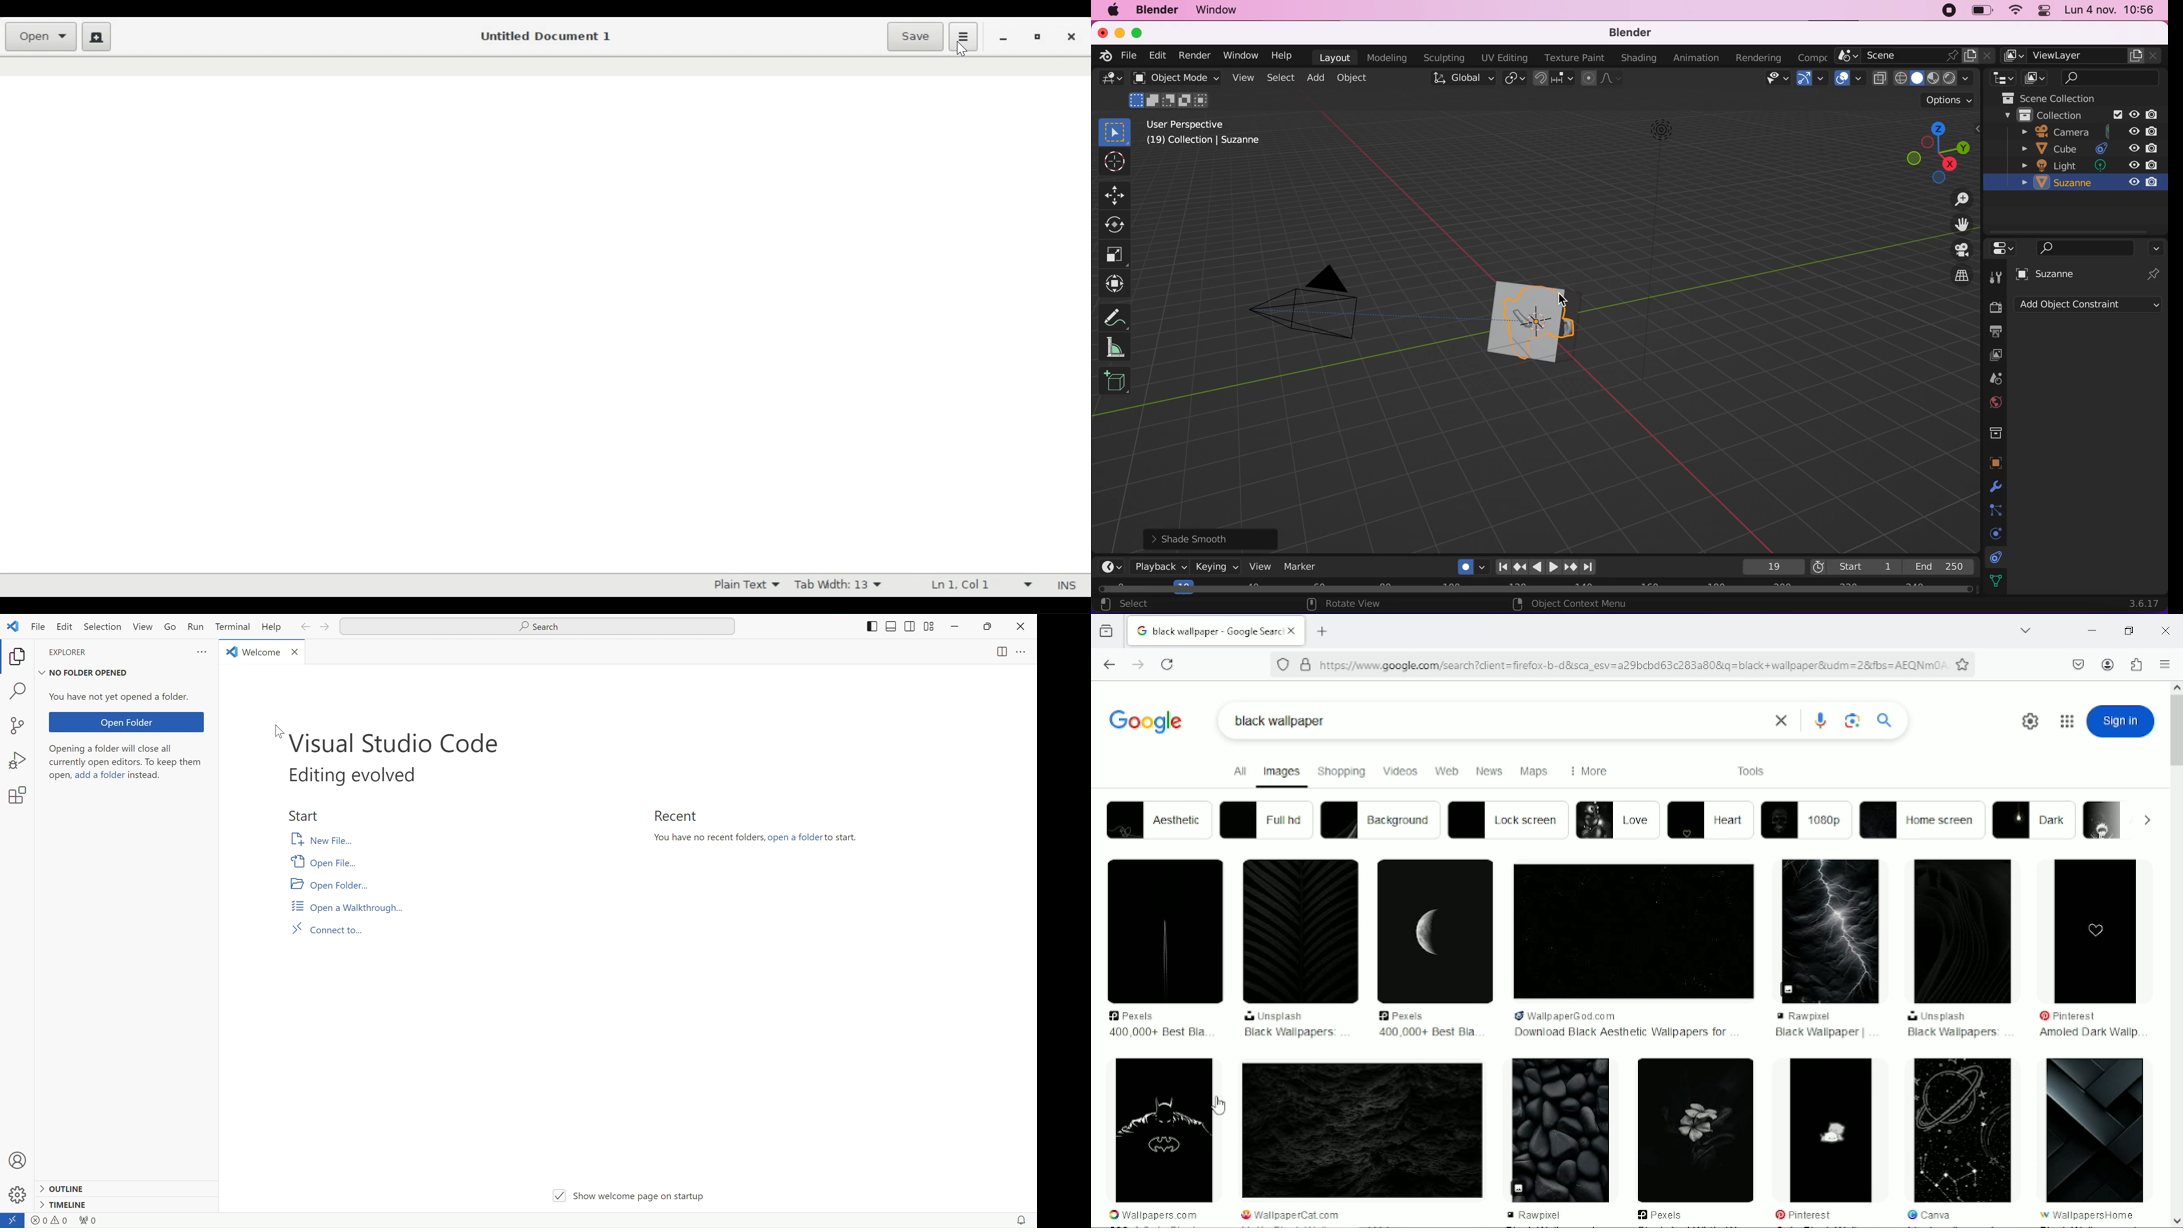 The image size is (2184, 1232). What do you see at coordinates (1923, 820) in the screenshot?
I see `home screen` at bounding box center [1923, 820].